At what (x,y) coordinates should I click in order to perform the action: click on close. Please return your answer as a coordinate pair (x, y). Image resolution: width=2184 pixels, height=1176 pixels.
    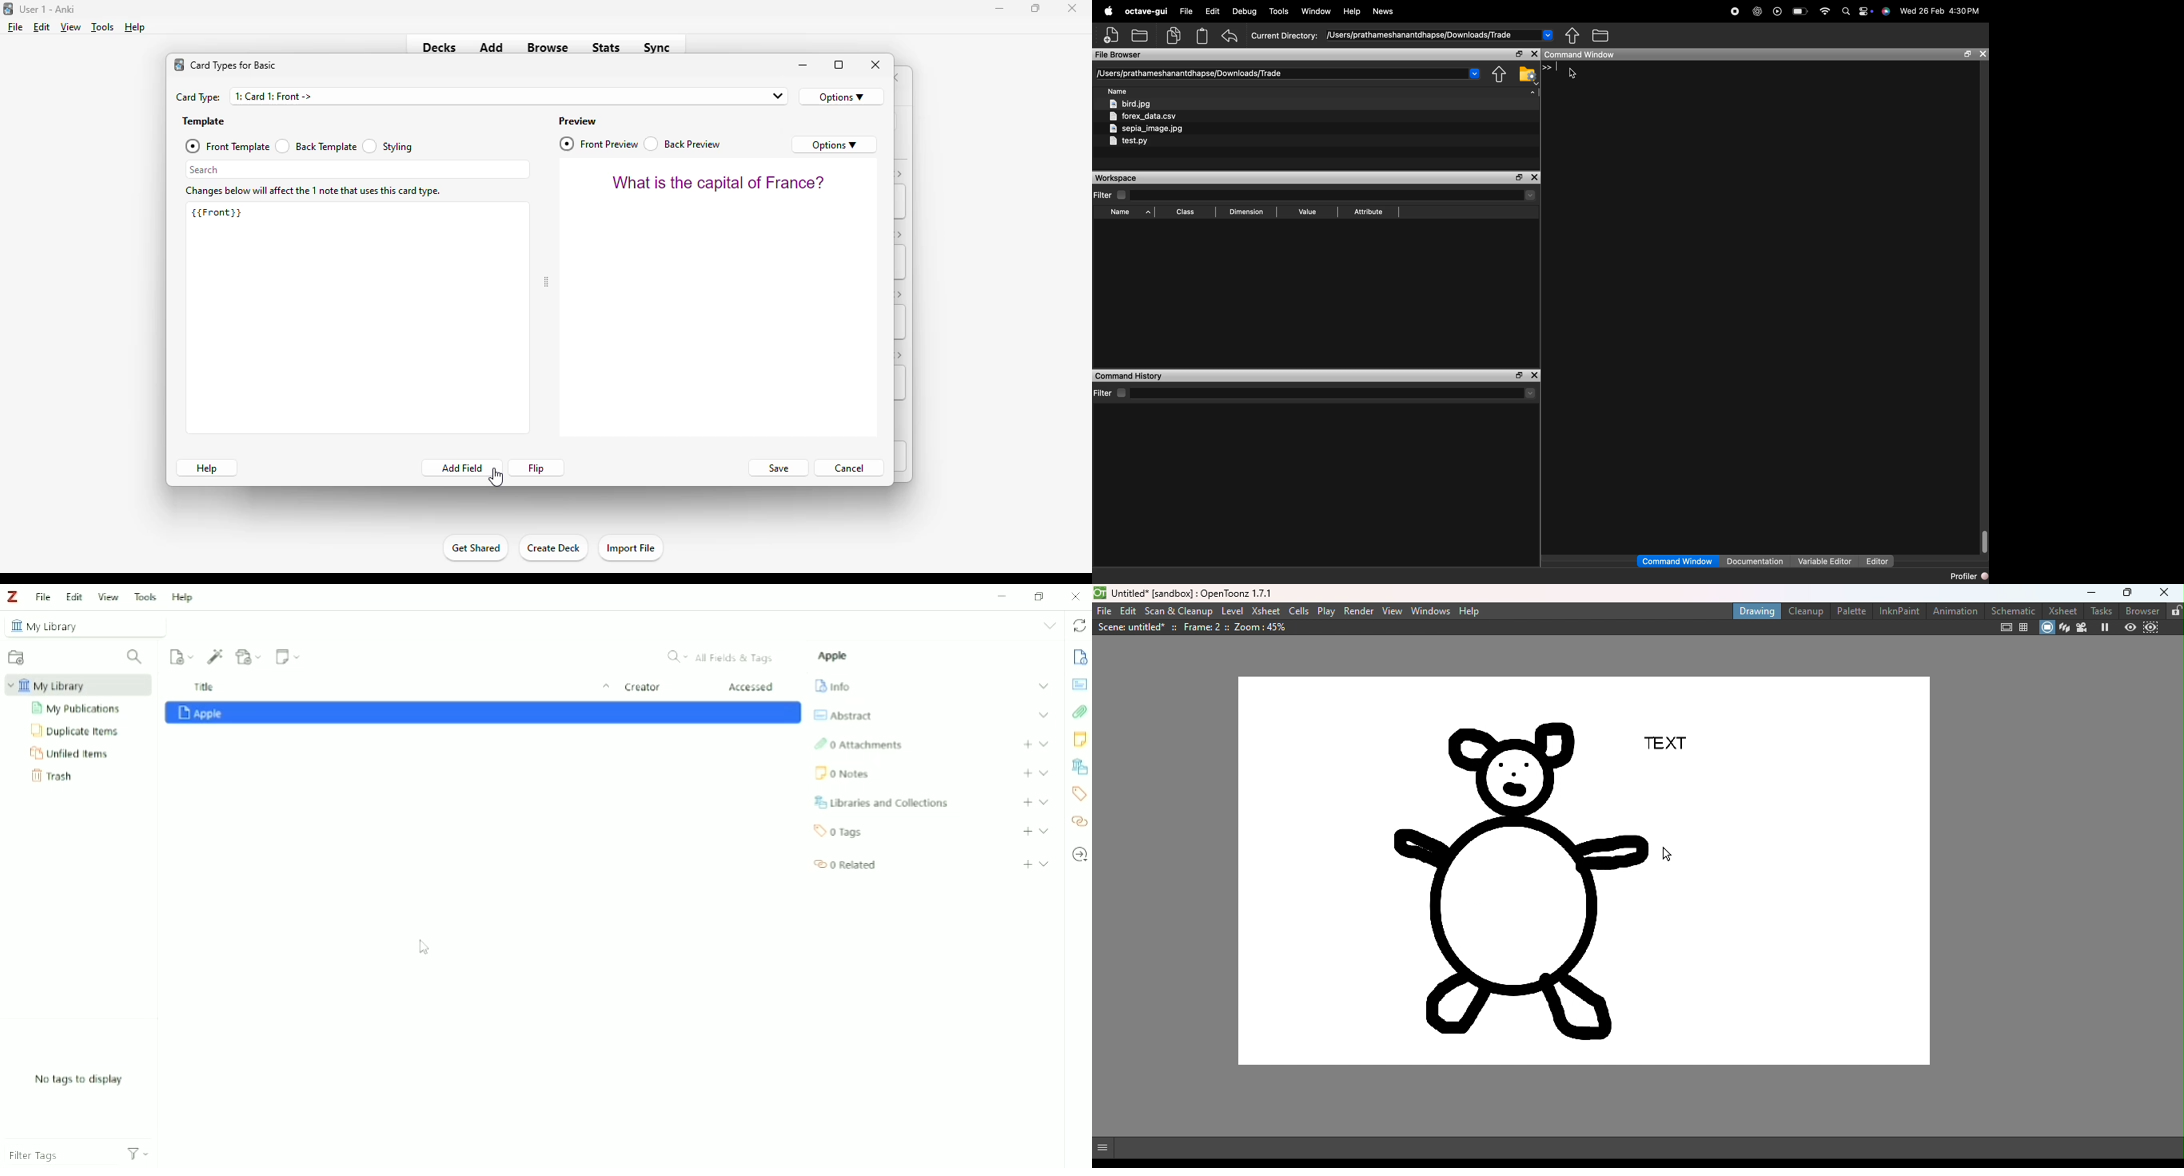
    Looking at the image, I should click on (876, 65).